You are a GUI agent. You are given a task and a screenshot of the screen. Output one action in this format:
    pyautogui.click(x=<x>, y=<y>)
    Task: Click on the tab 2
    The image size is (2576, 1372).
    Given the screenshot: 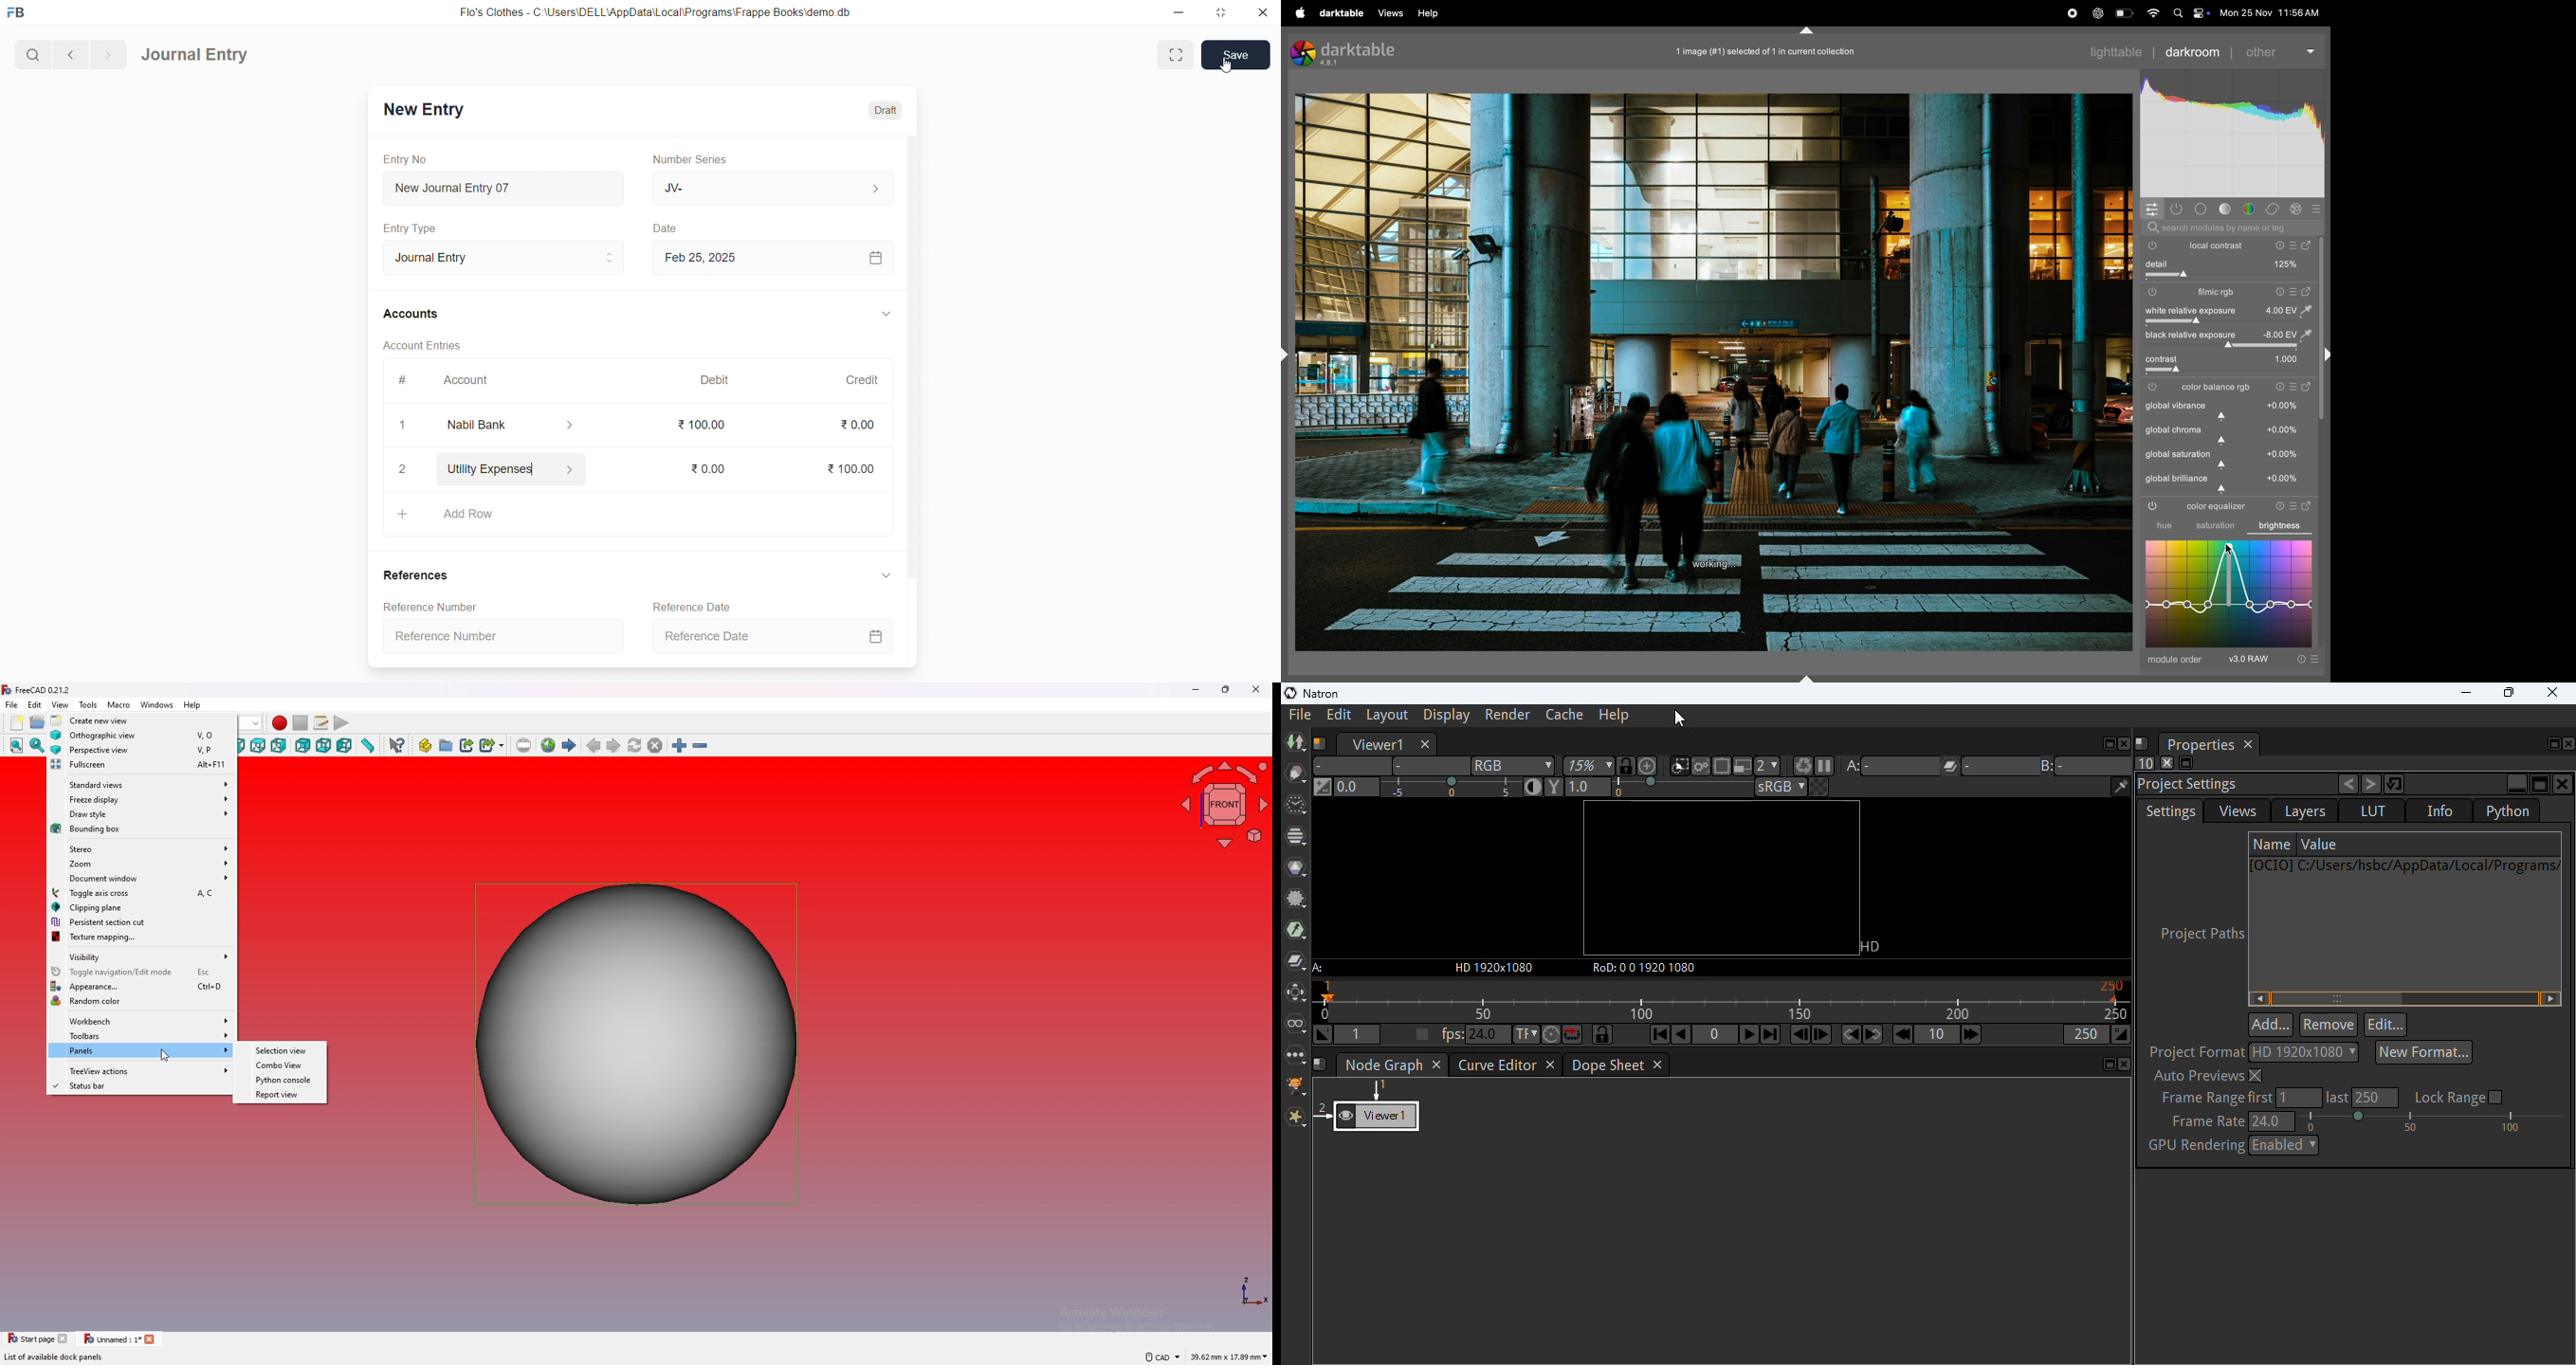 What is the action you would take?
    pyautogui.click(x=121, y=1340)
    